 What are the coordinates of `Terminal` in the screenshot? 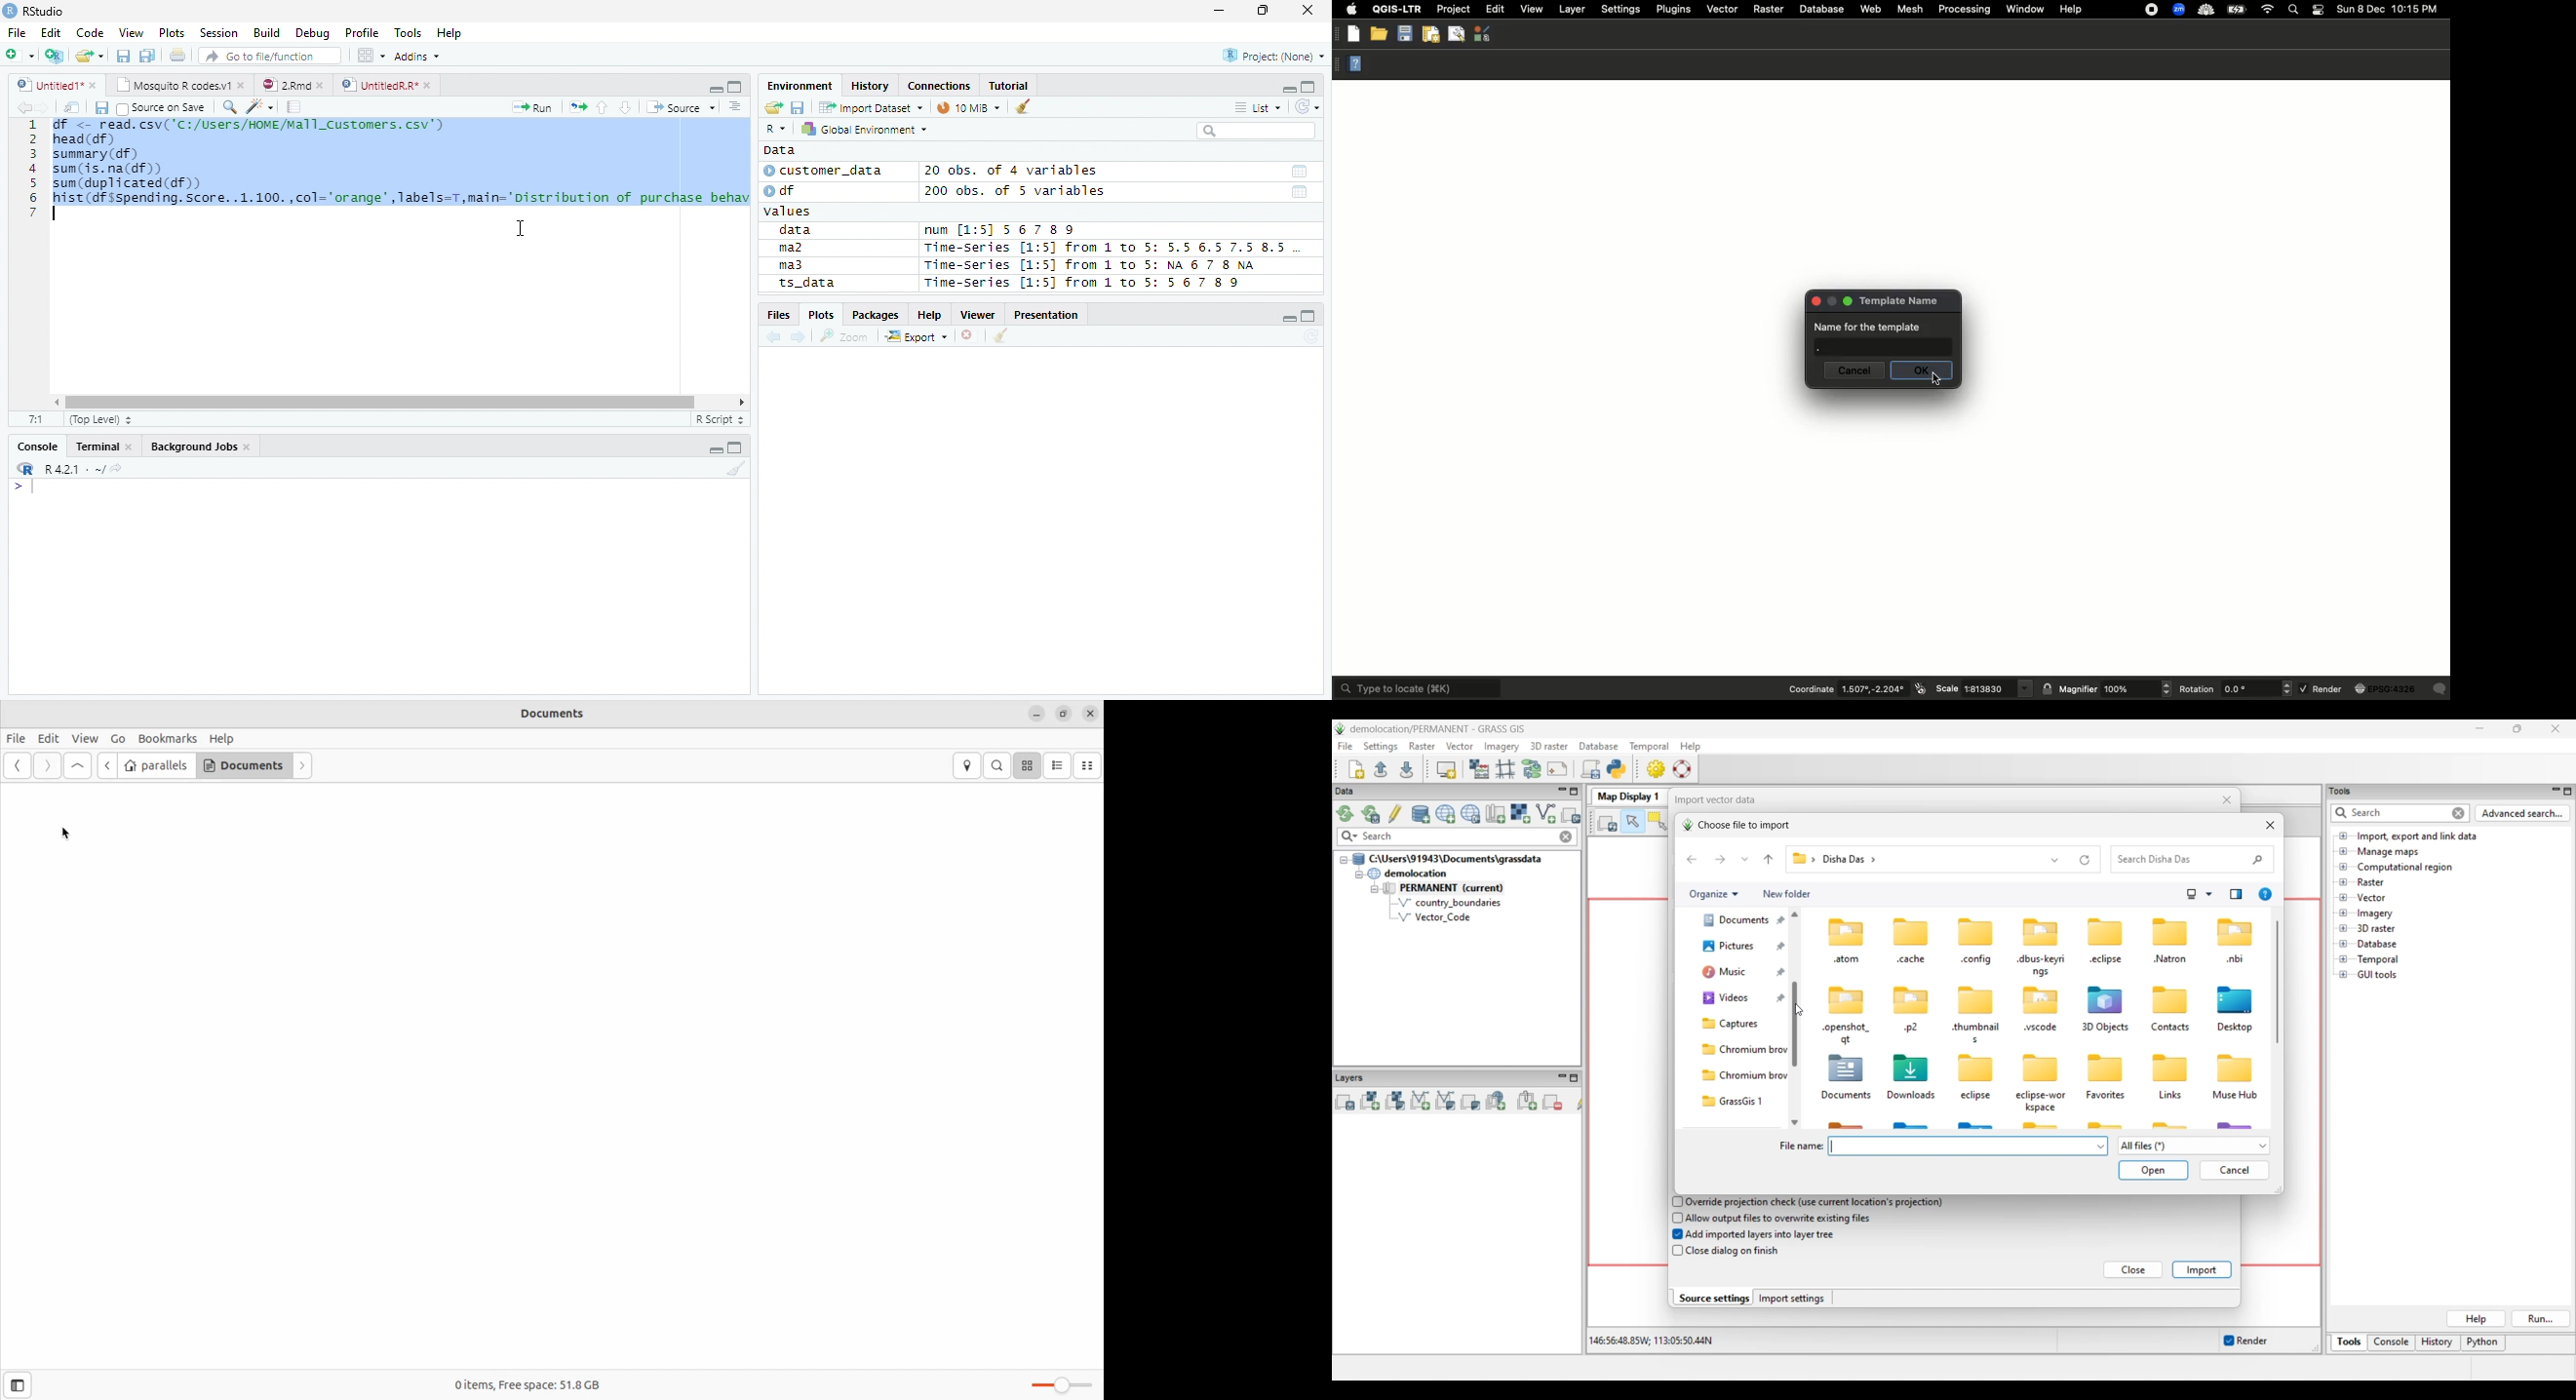 It's located at (103, 448).